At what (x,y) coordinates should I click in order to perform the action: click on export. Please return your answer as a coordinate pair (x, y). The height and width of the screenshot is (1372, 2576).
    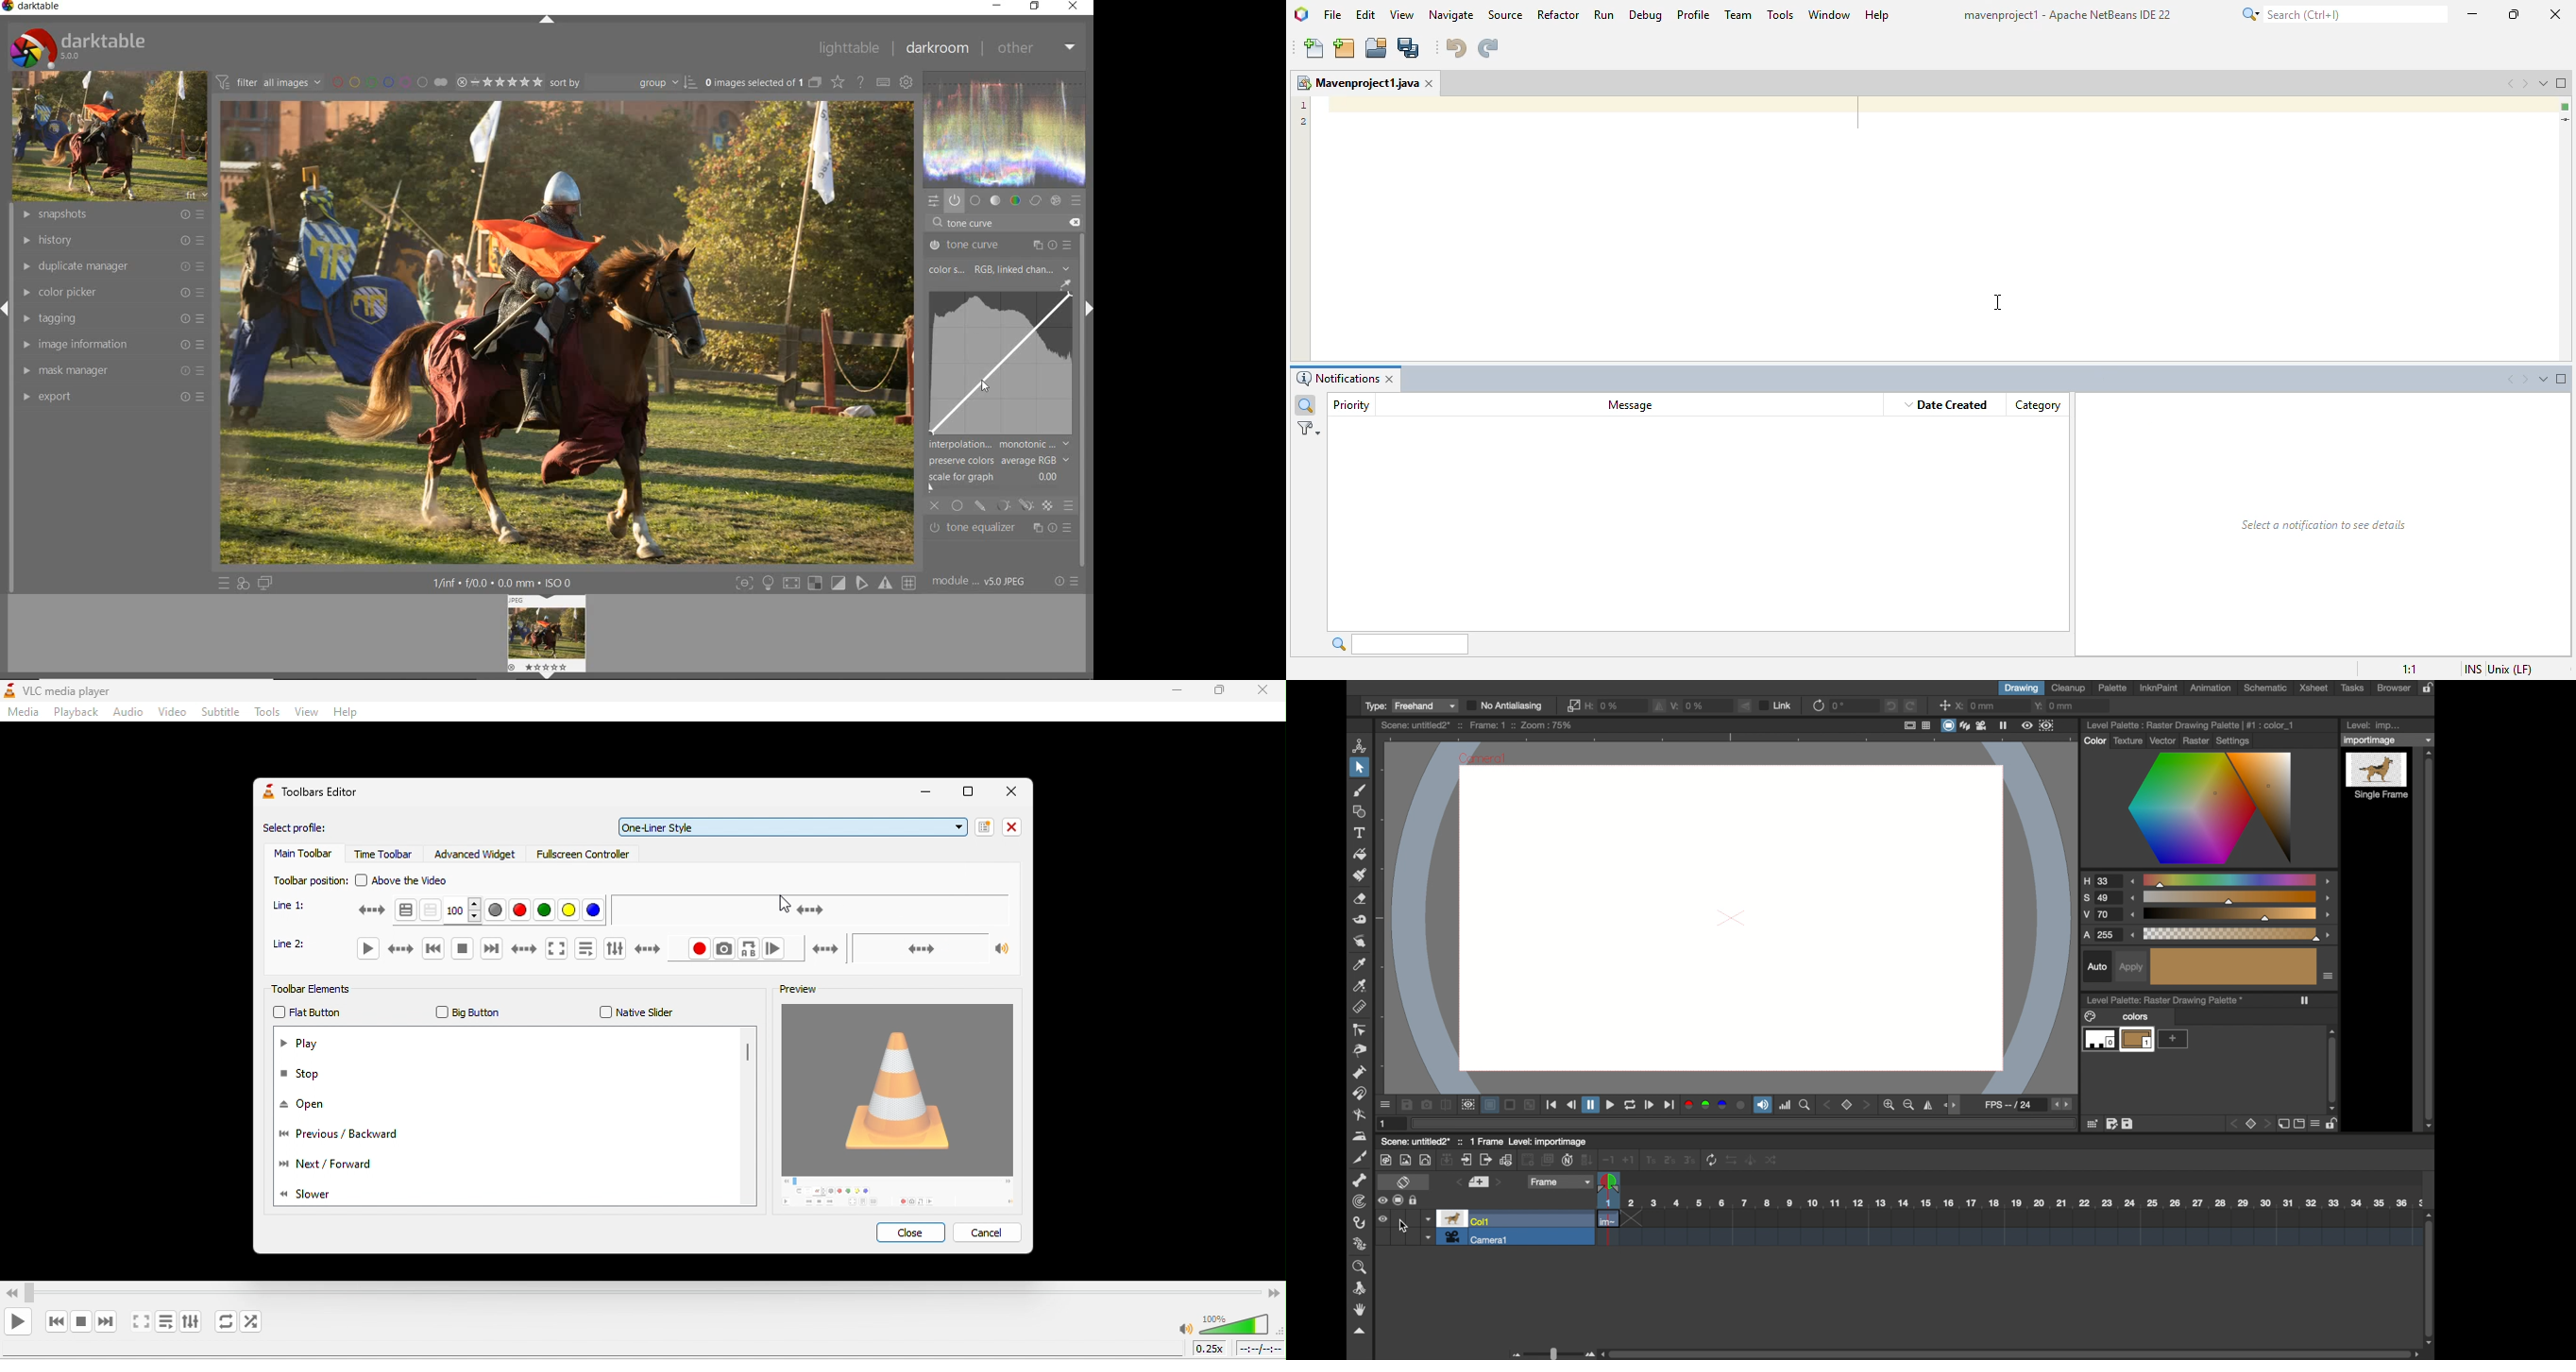
    Looking at the image, I should click on (110, 397).